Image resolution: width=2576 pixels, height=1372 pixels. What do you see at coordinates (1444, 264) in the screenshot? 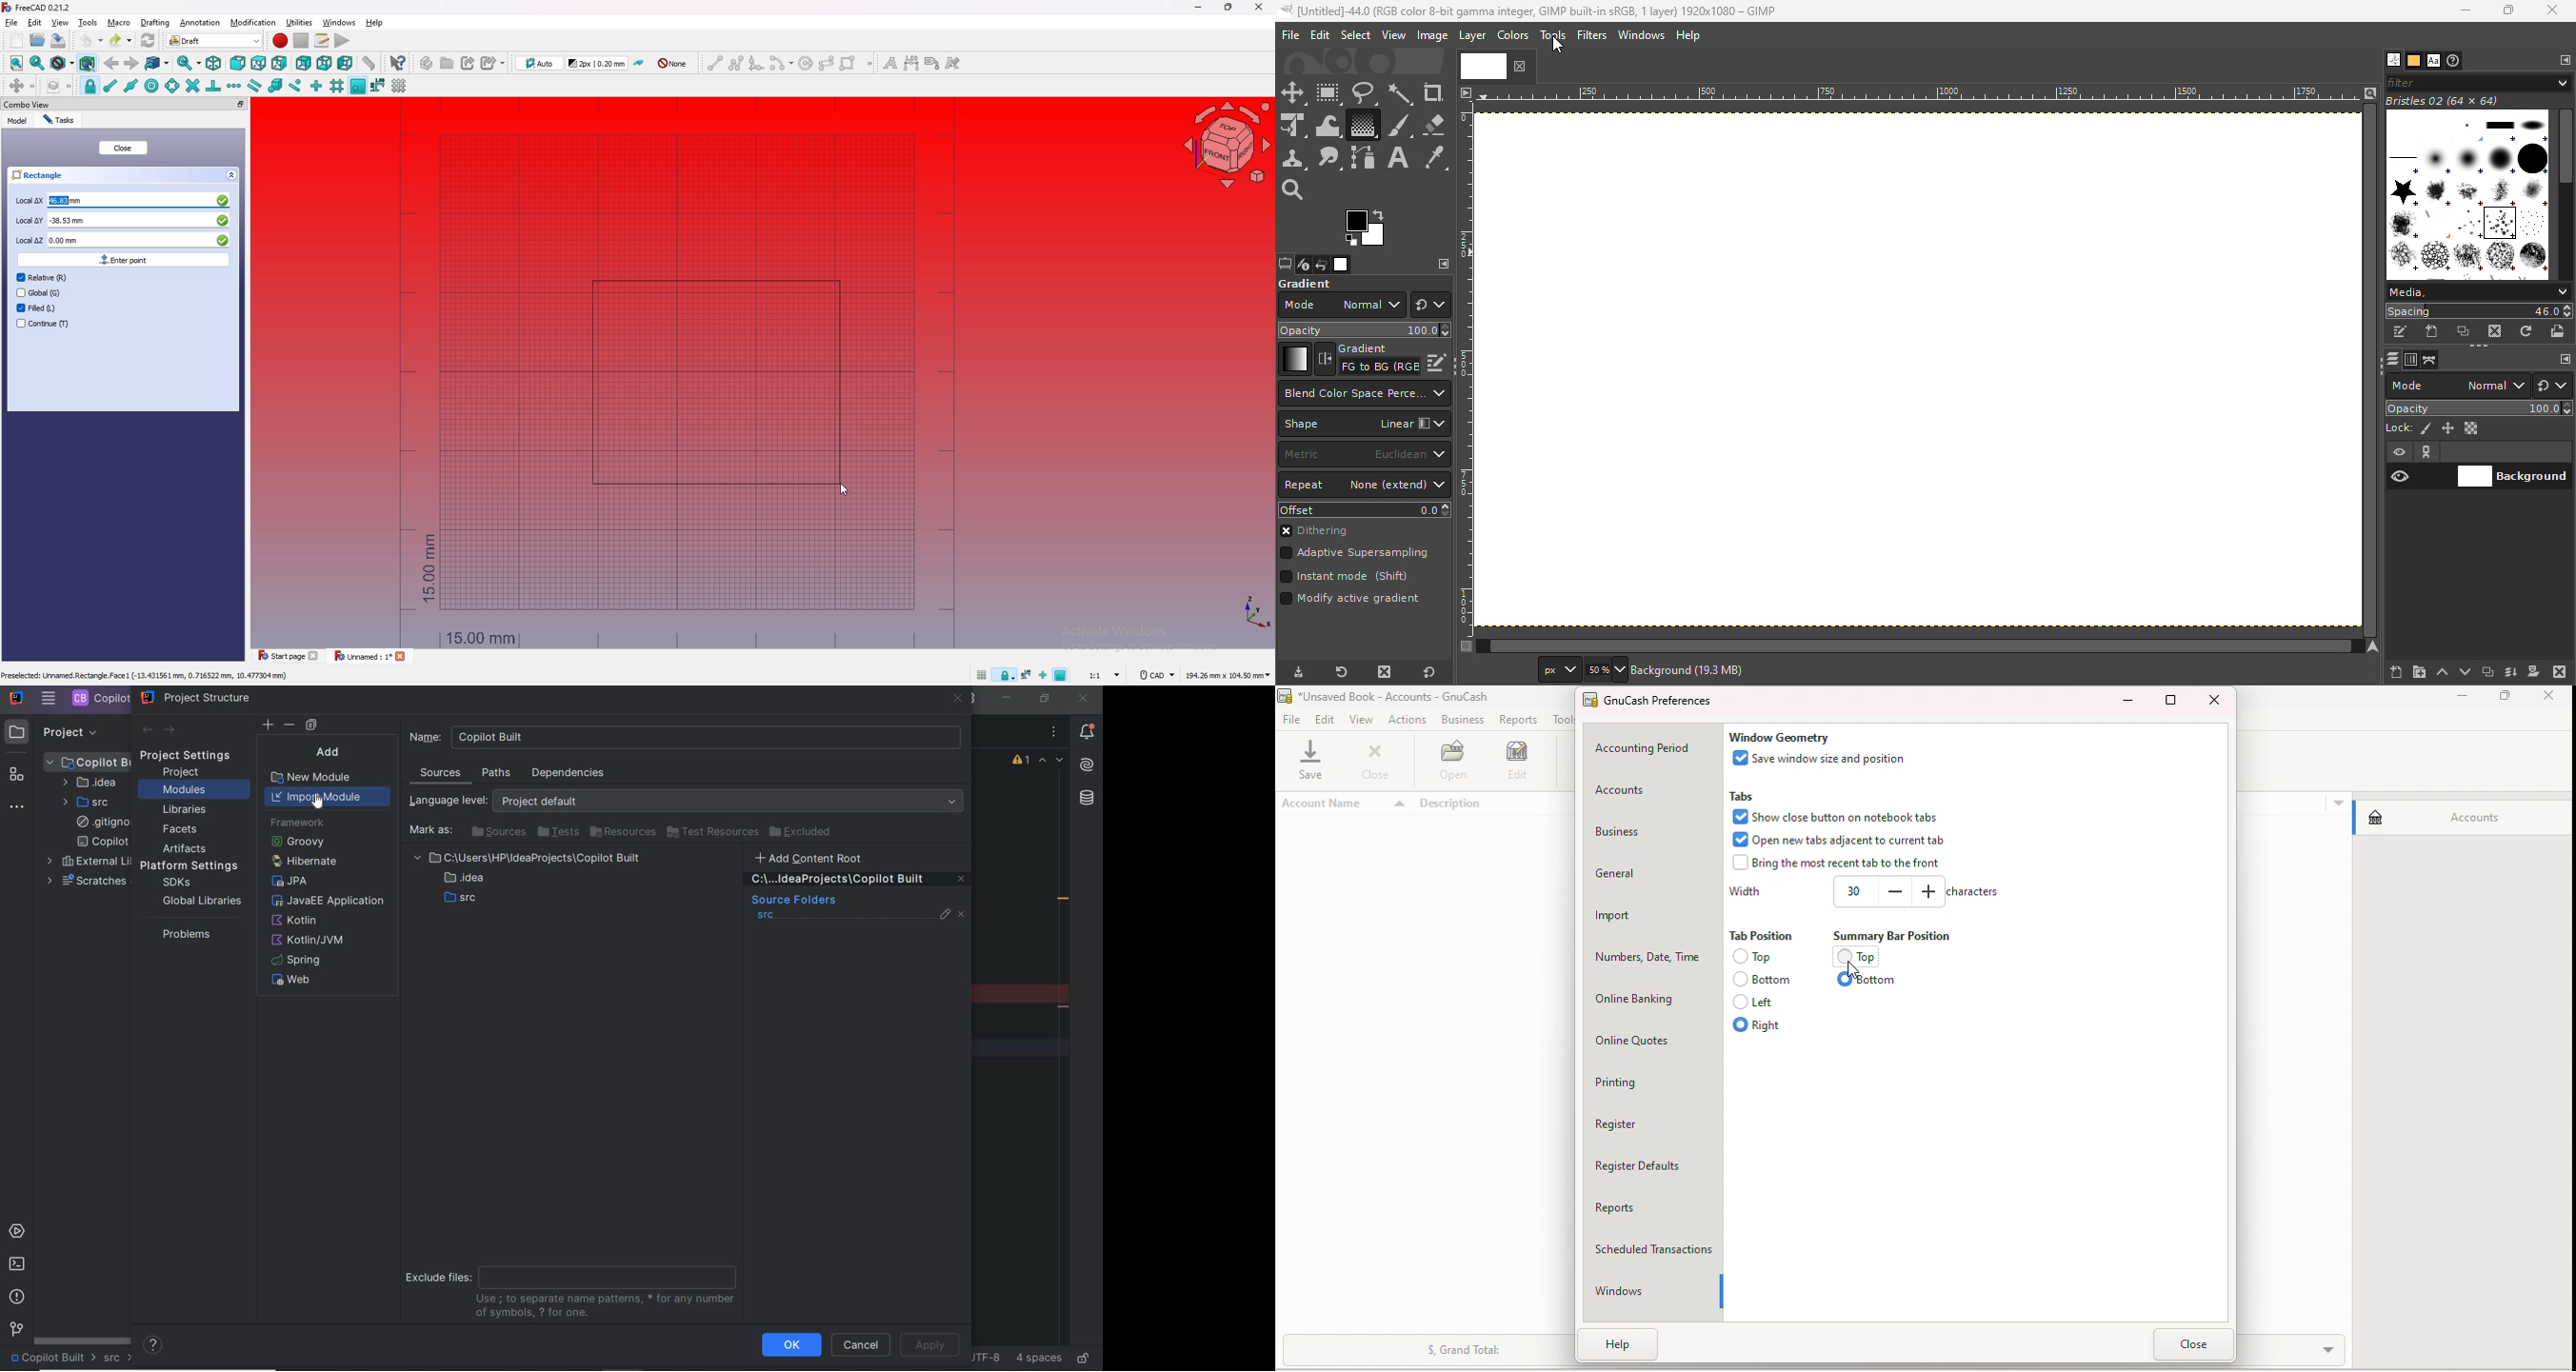
I see `Configure this tab` at bounding box center [1444, 264].